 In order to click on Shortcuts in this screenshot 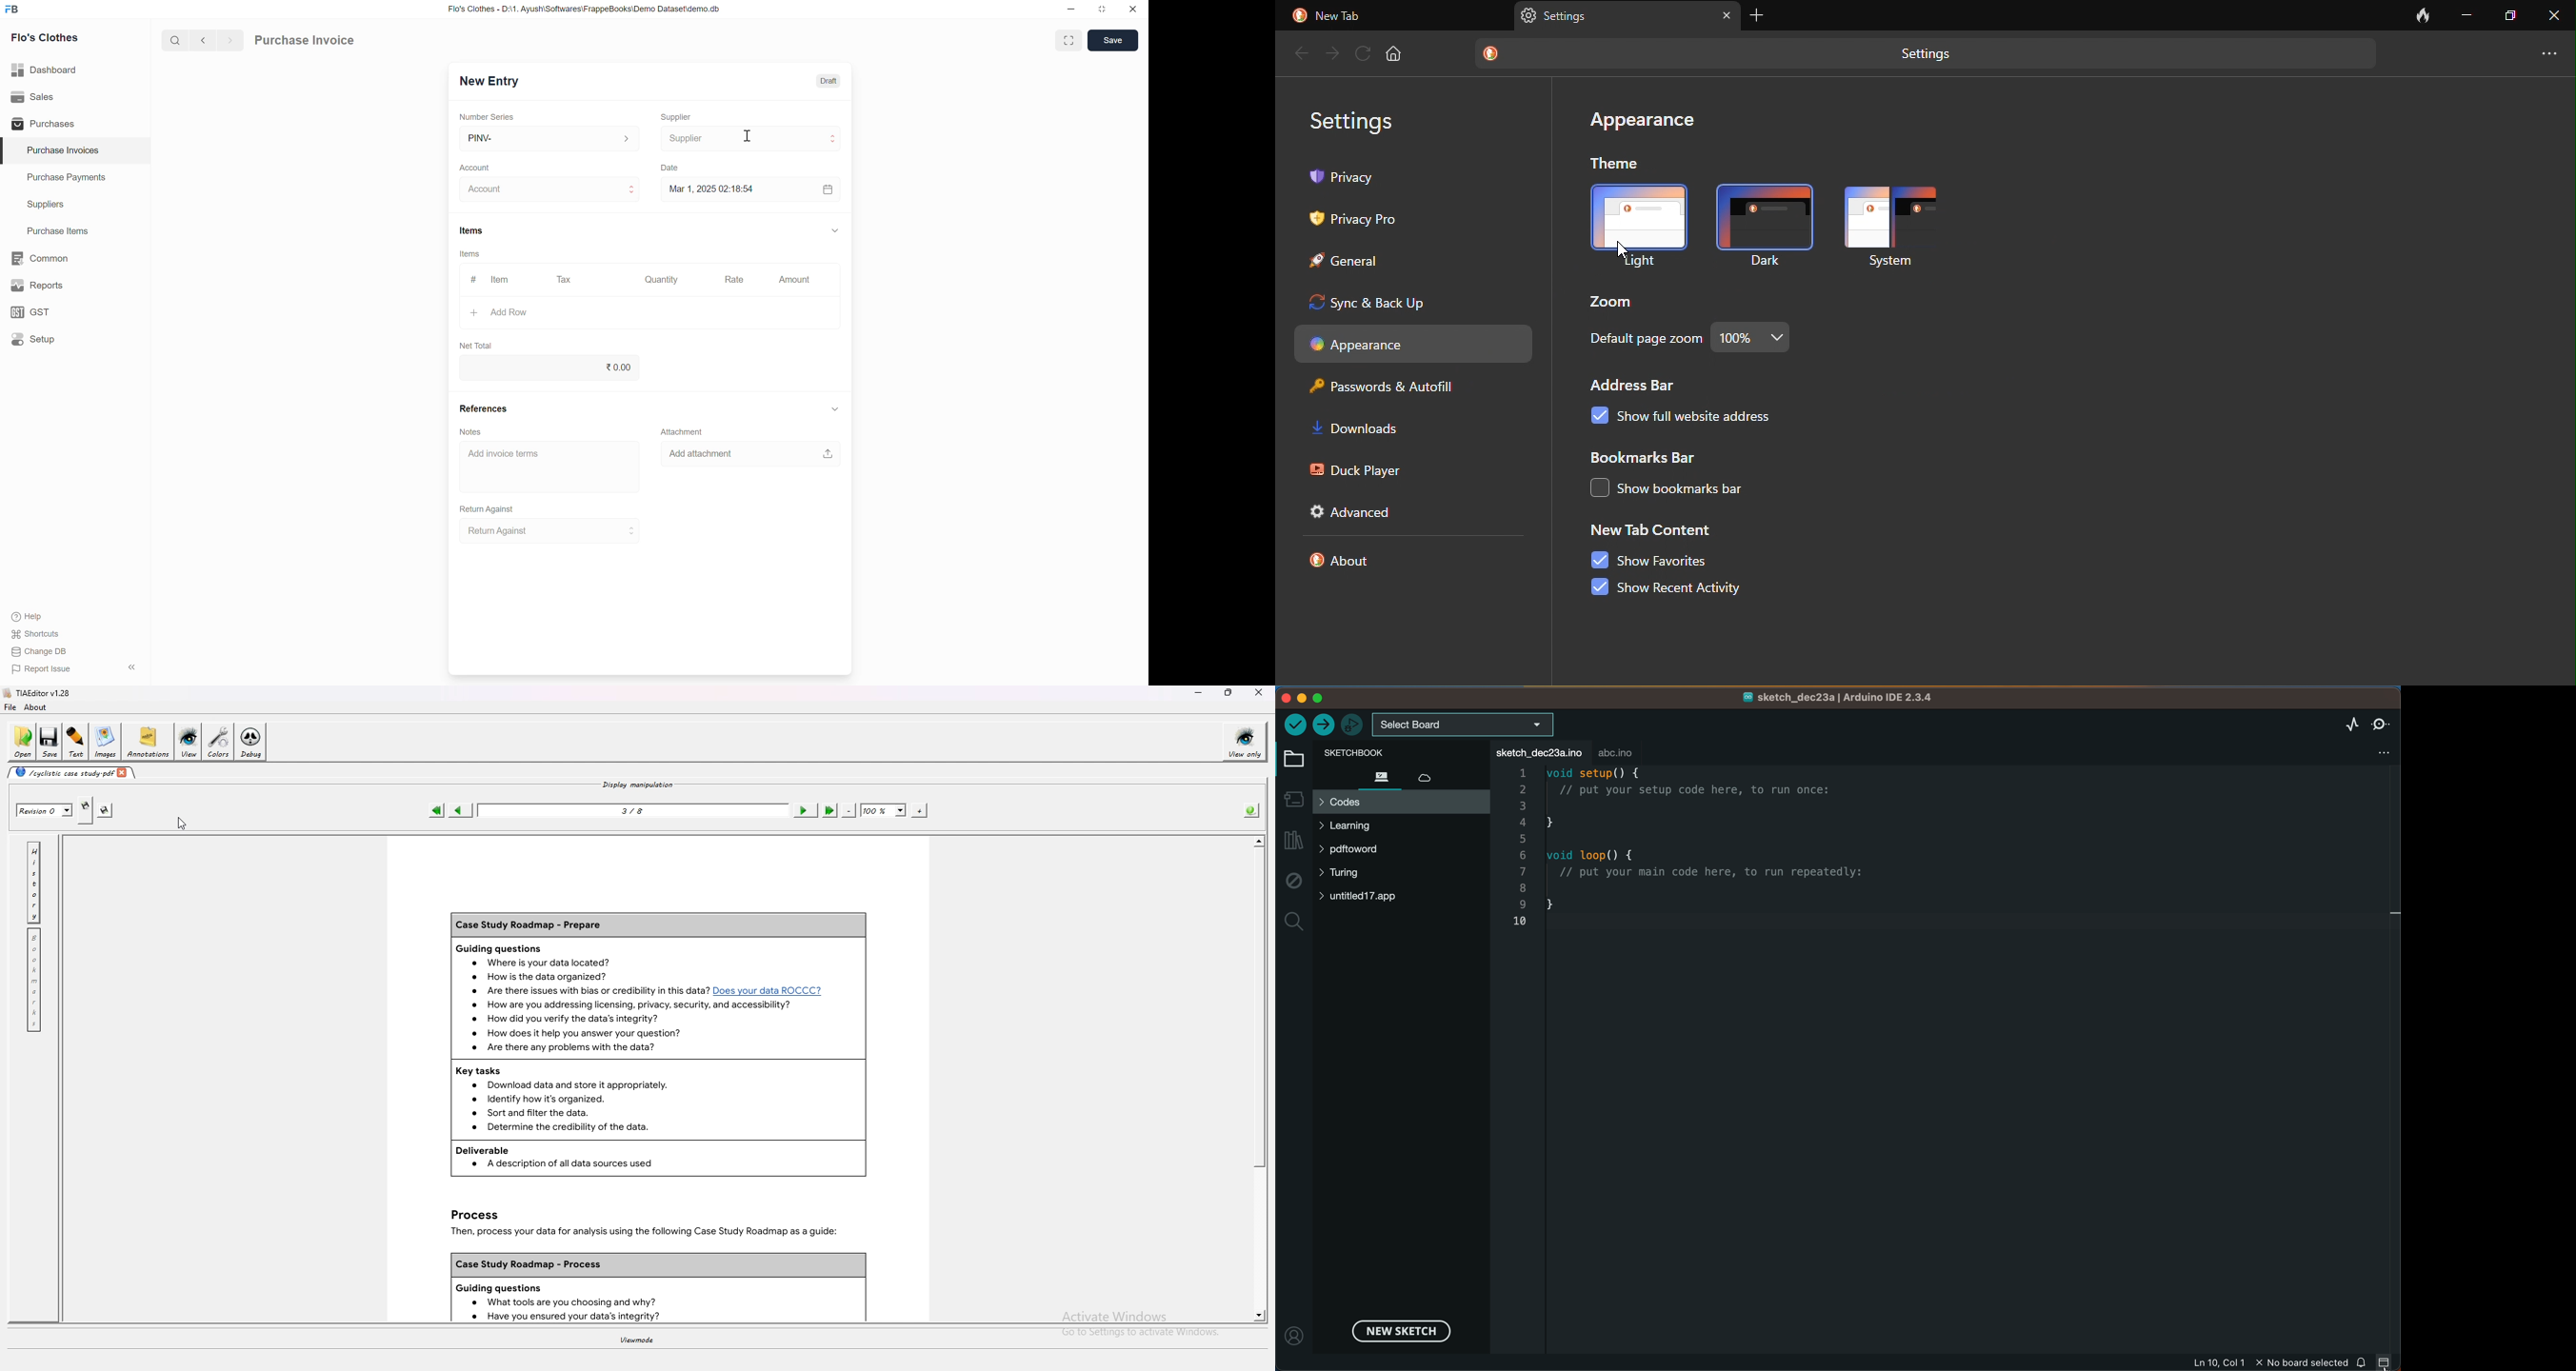, I will do `click(35, 634)`.